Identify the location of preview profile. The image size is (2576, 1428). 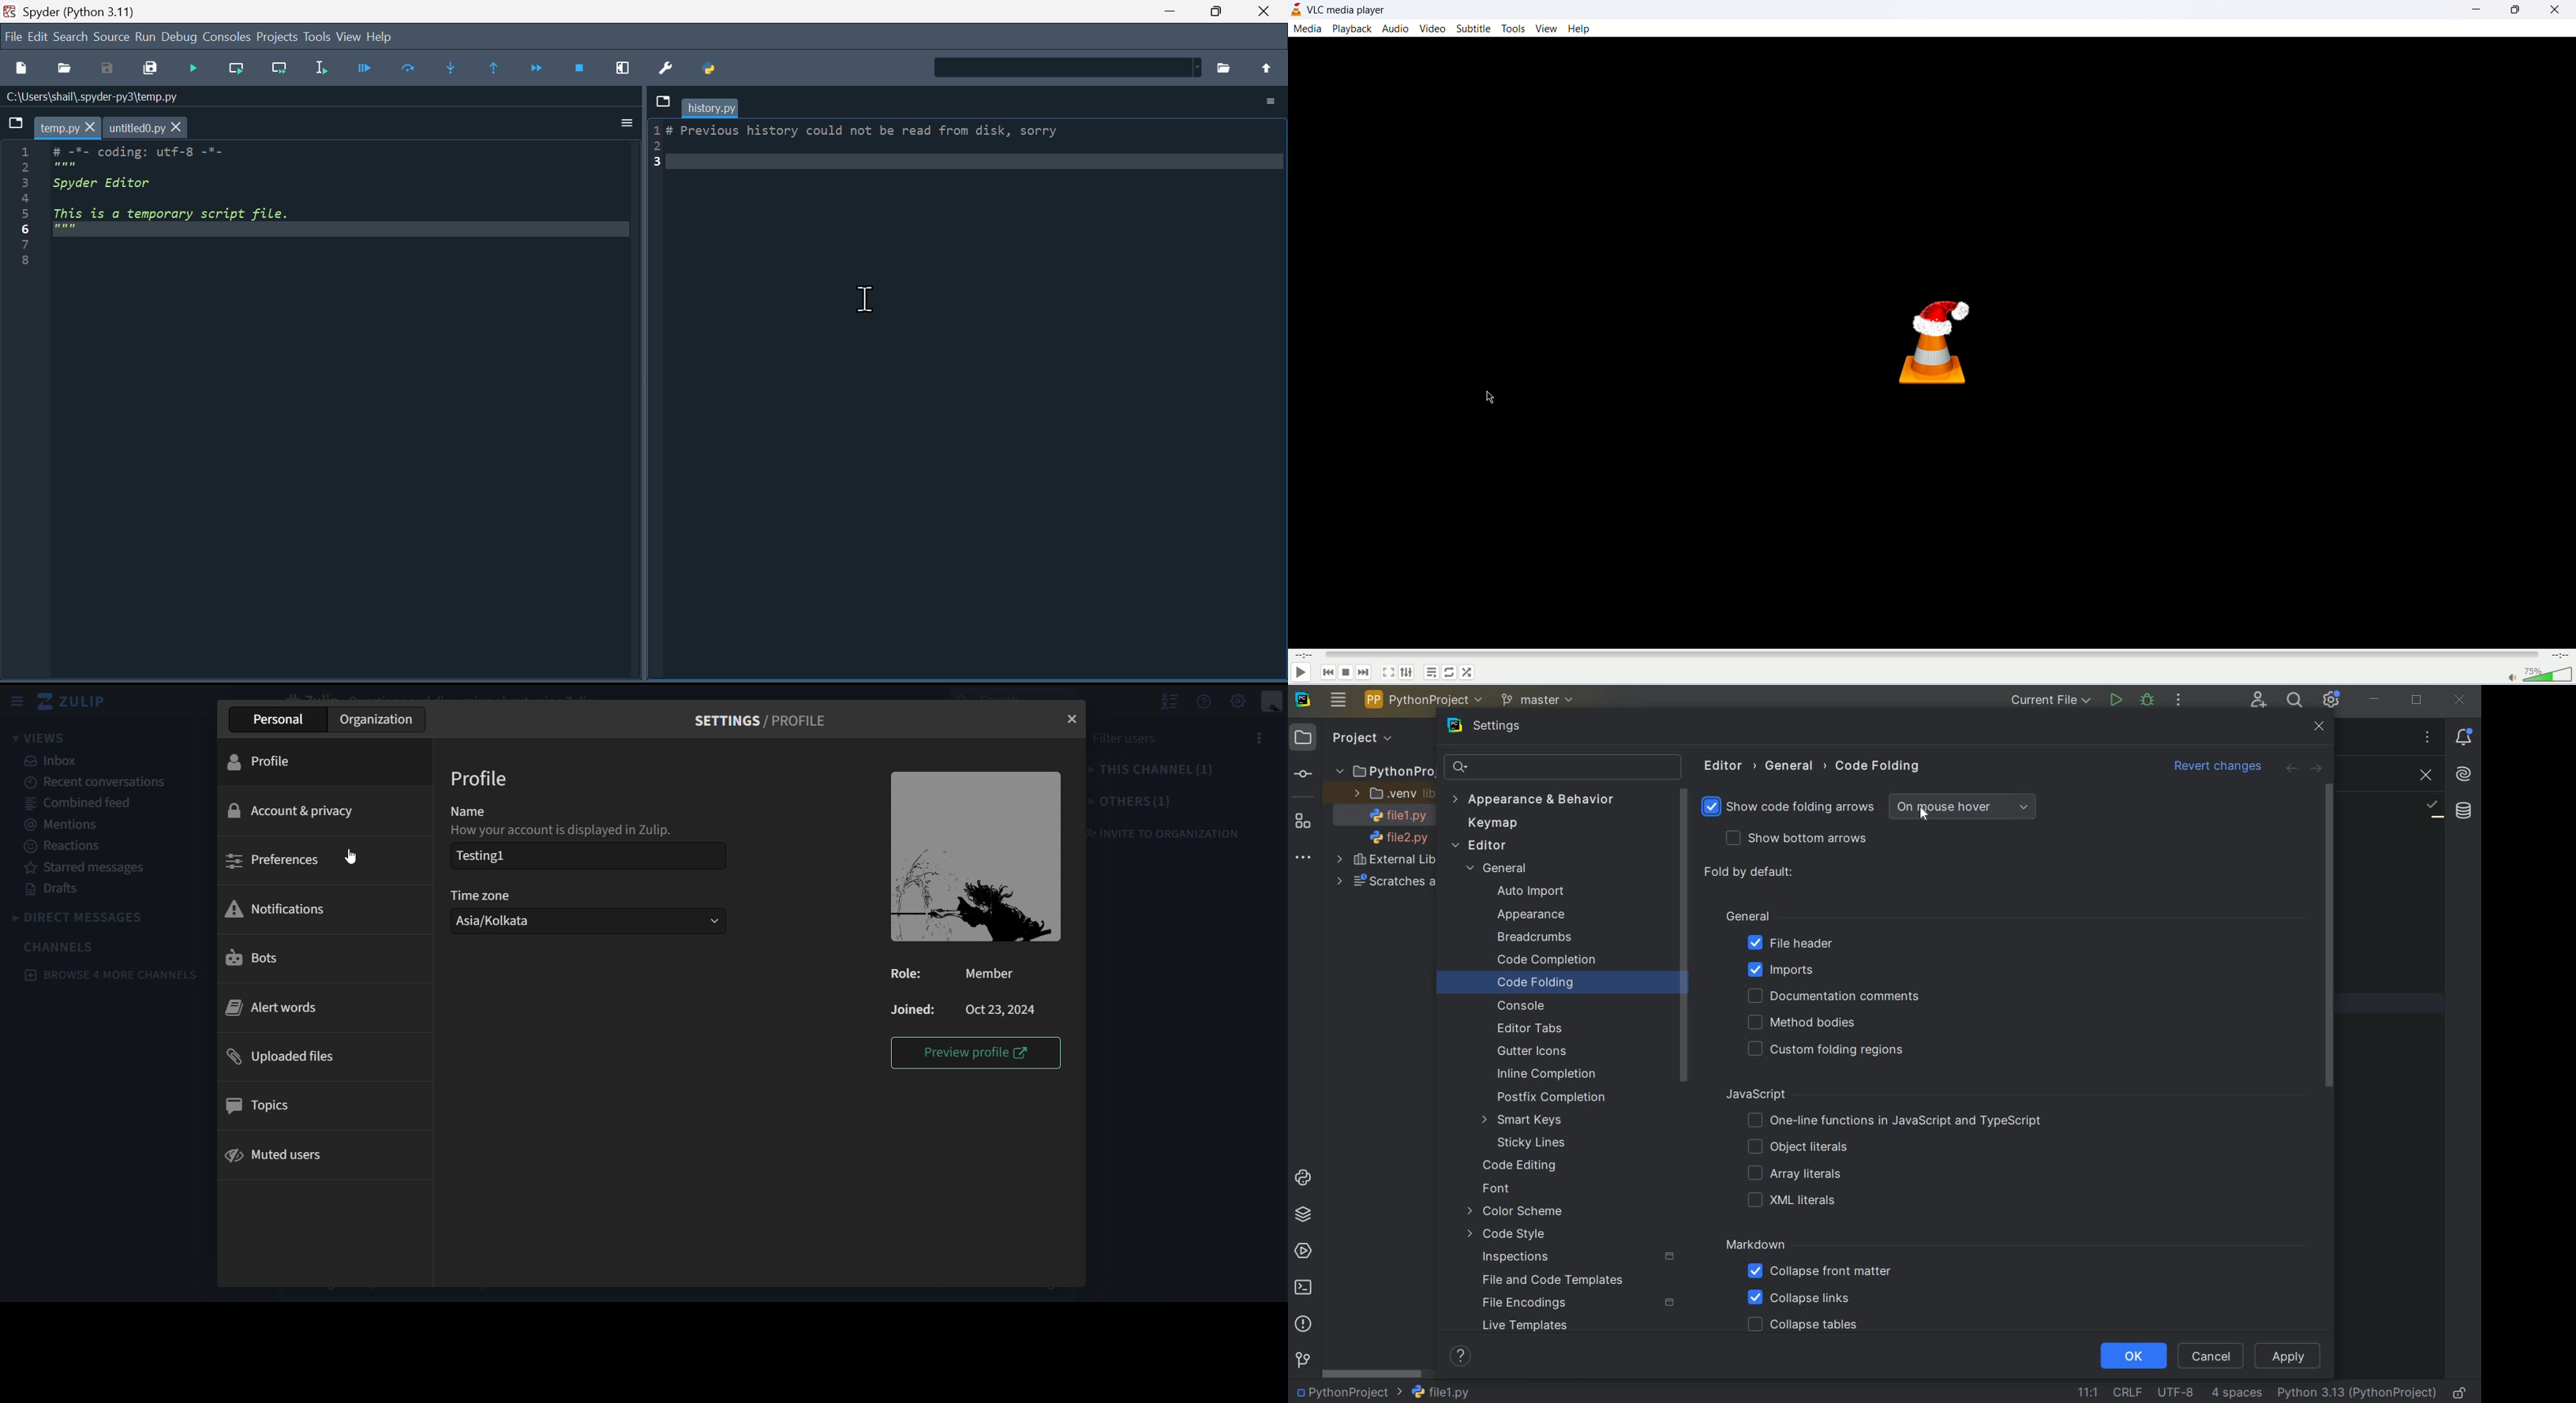
(973, 1052).